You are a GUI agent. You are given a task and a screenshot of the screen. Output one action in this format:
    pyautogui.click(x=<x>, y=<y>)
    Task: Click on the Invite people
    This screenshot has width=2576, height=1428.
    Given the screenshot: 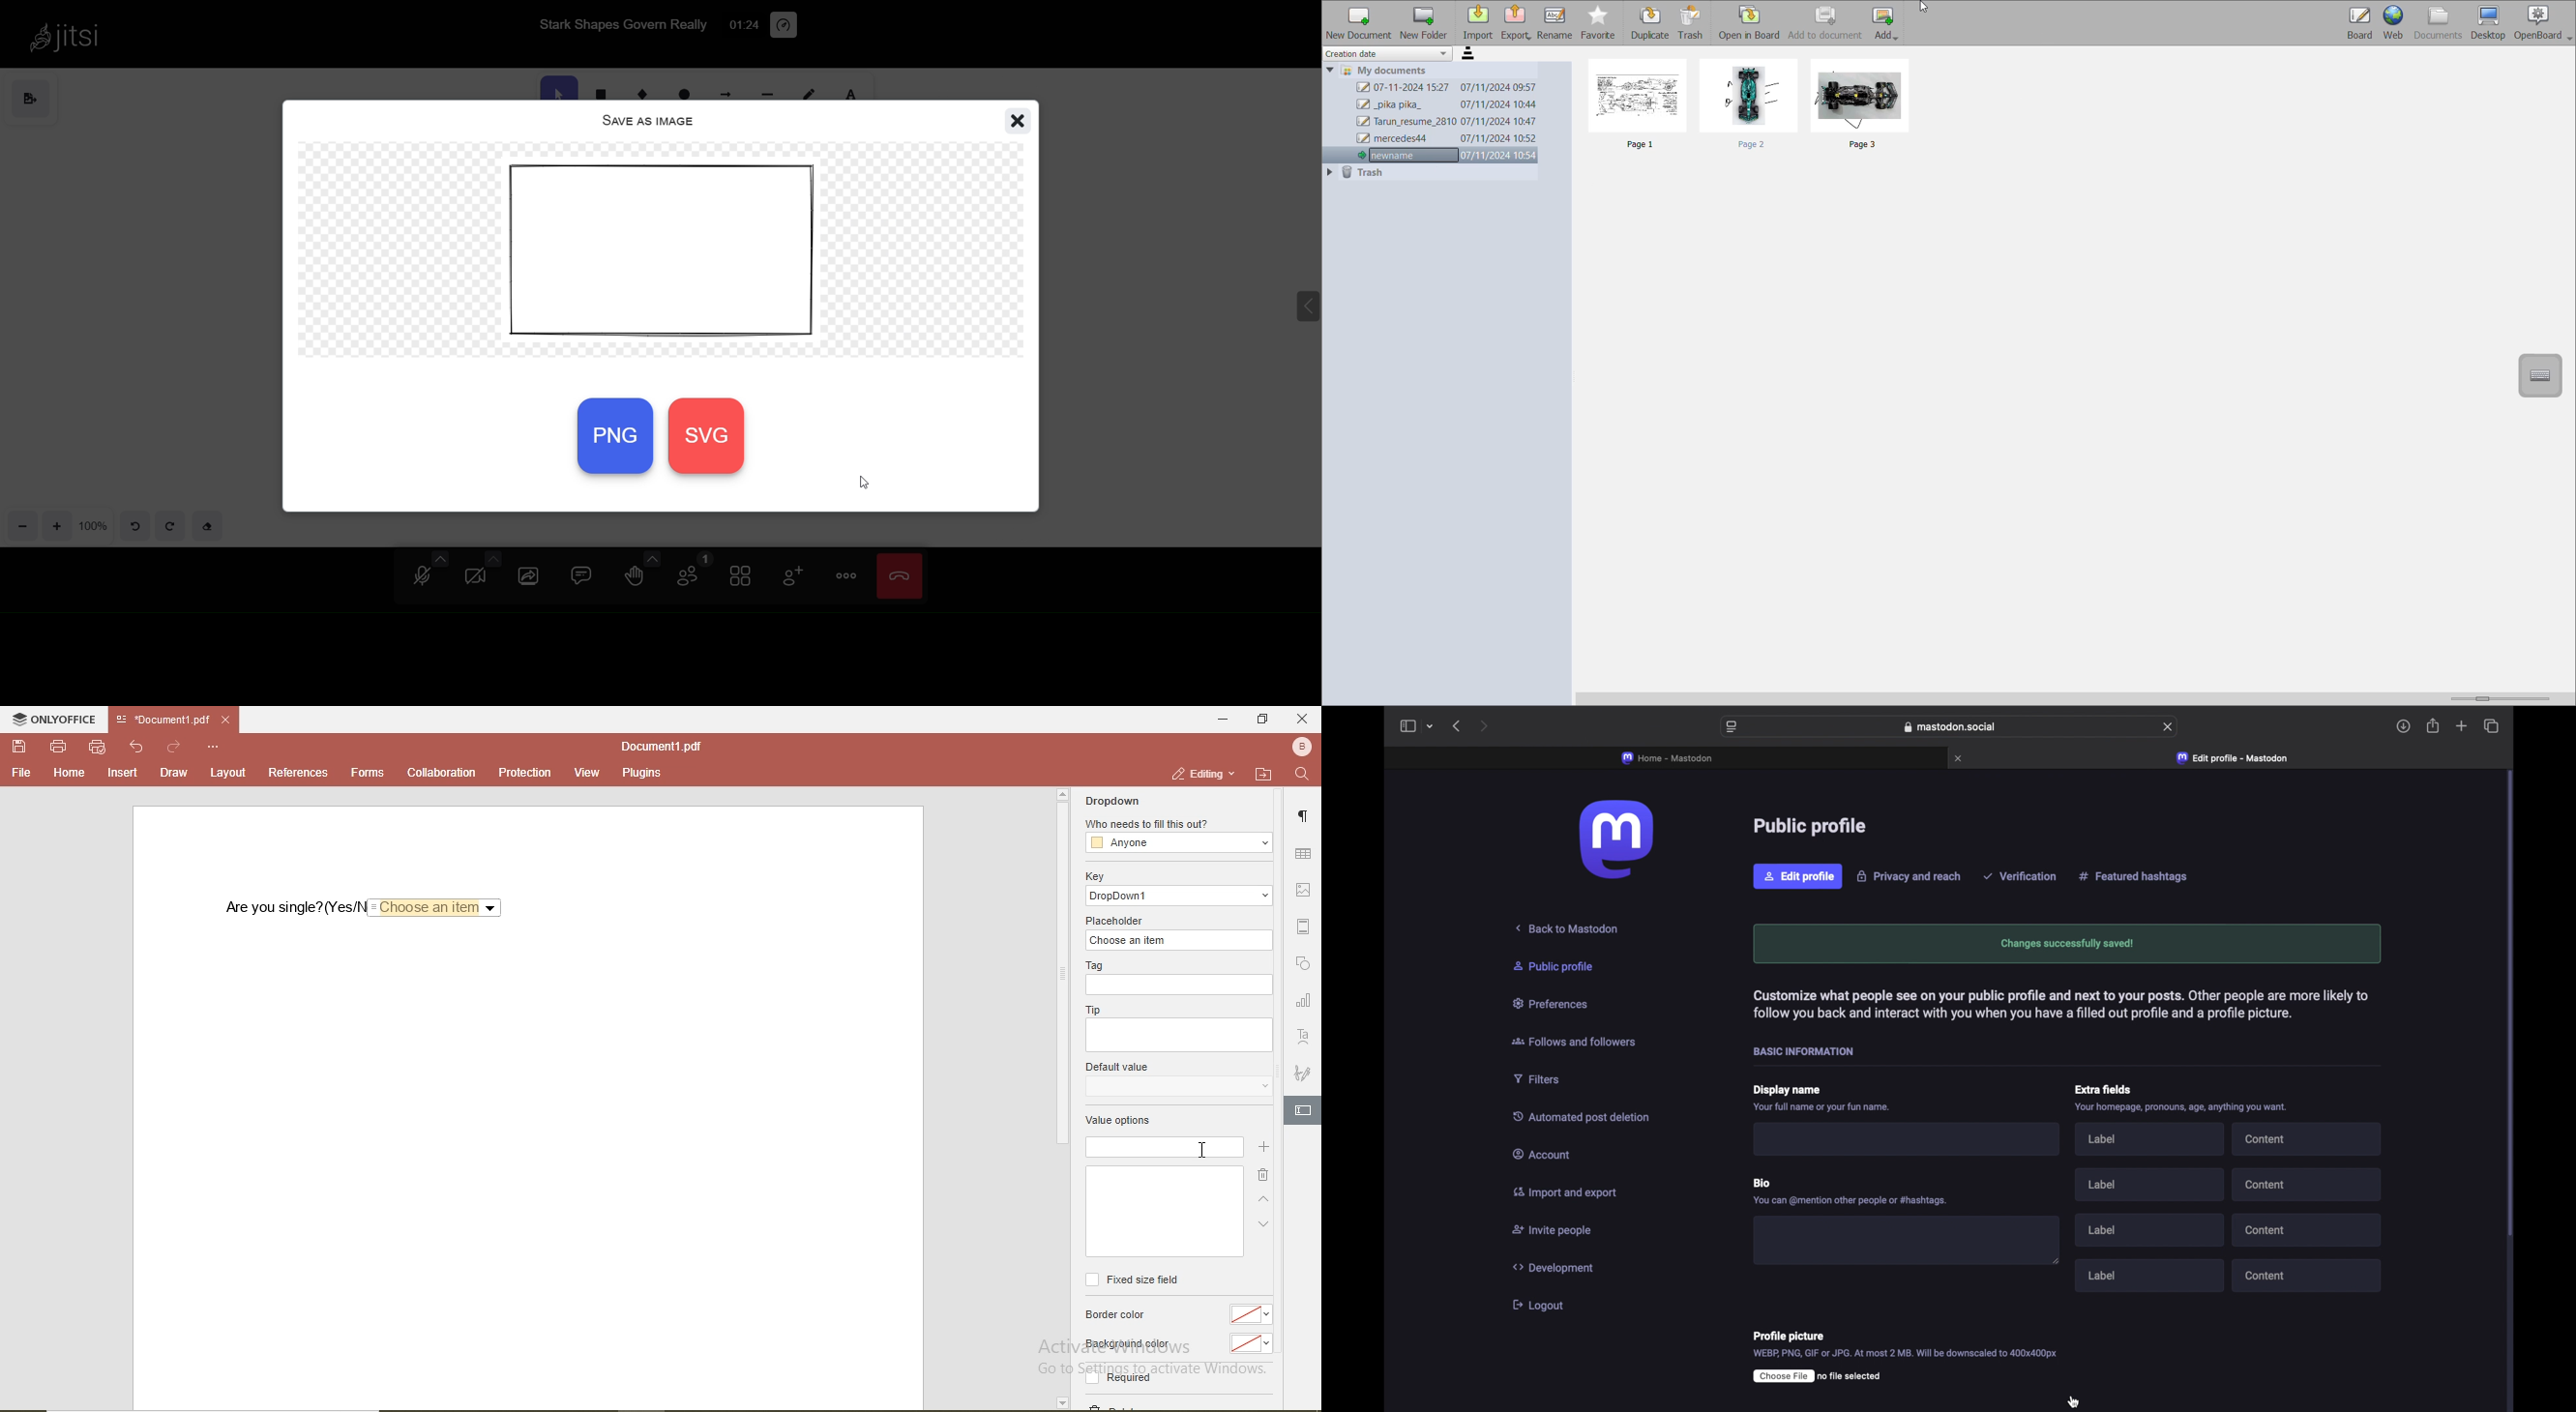 What is the action you would take?
    pyautogui.click(x=1548, y=1232)
    